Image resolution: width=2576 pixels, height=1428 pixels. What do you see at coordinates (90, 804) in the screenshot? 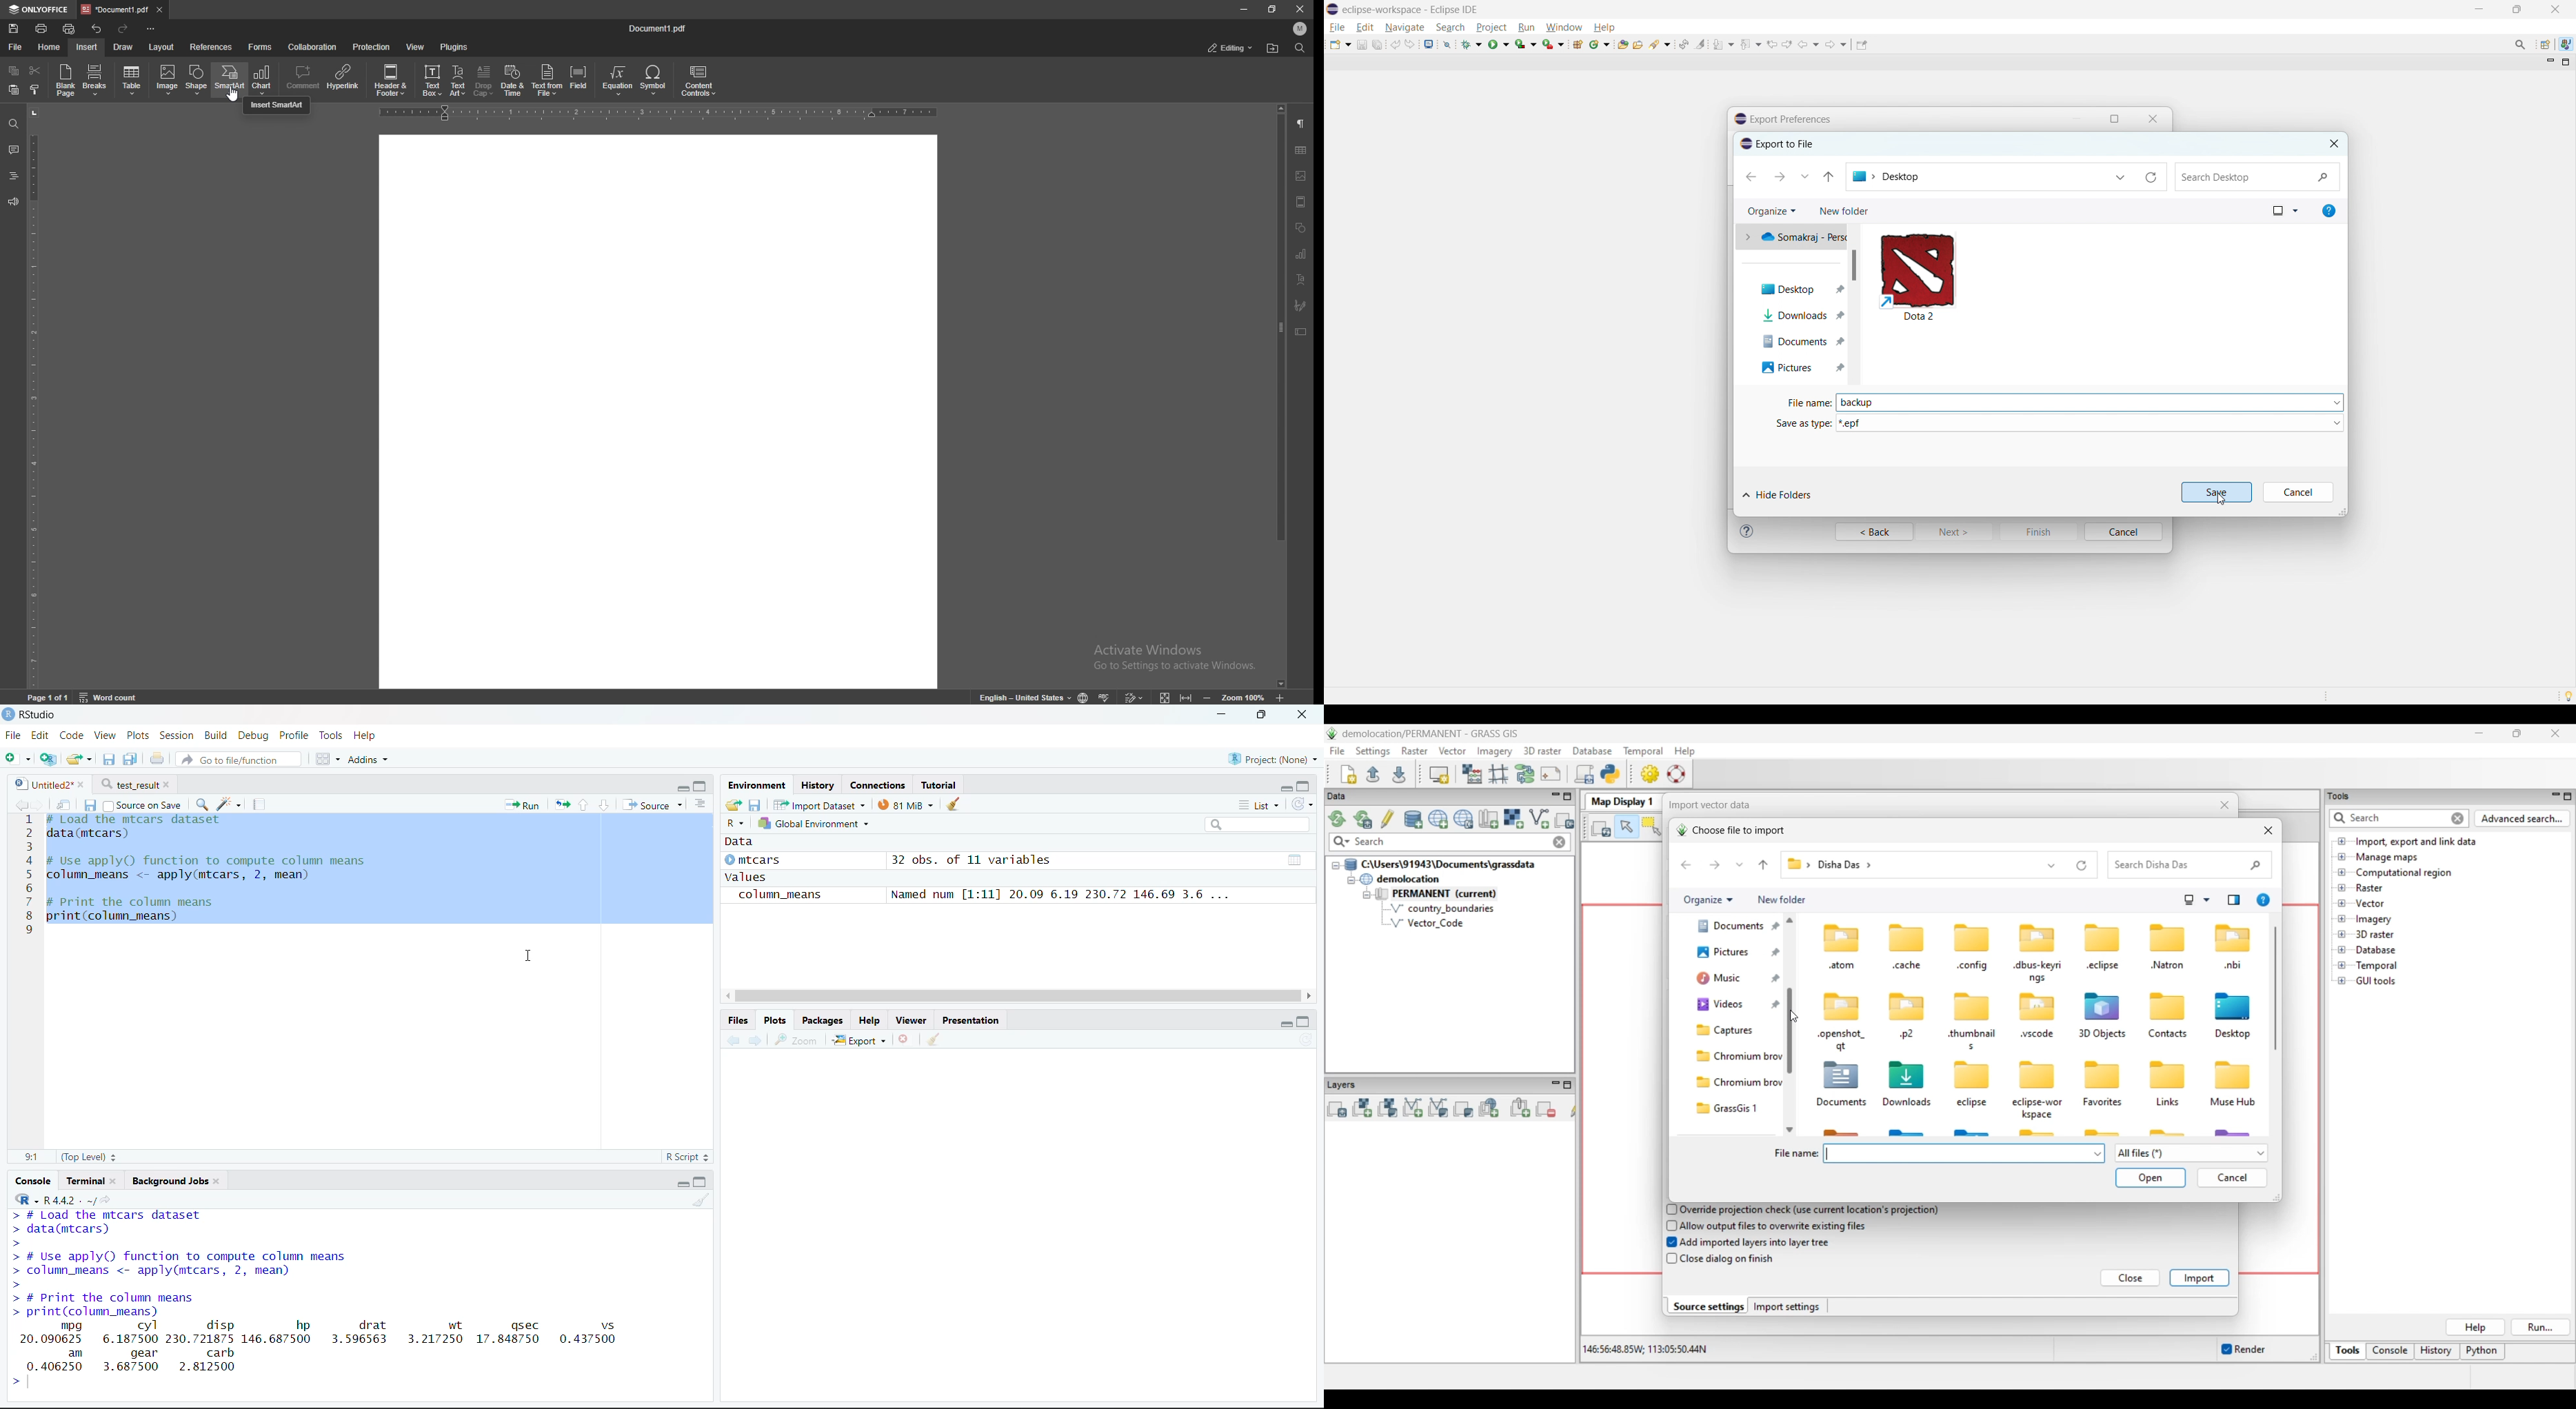
I see `Save current document (Ctrl + S)` at bounding box center [90, 804].